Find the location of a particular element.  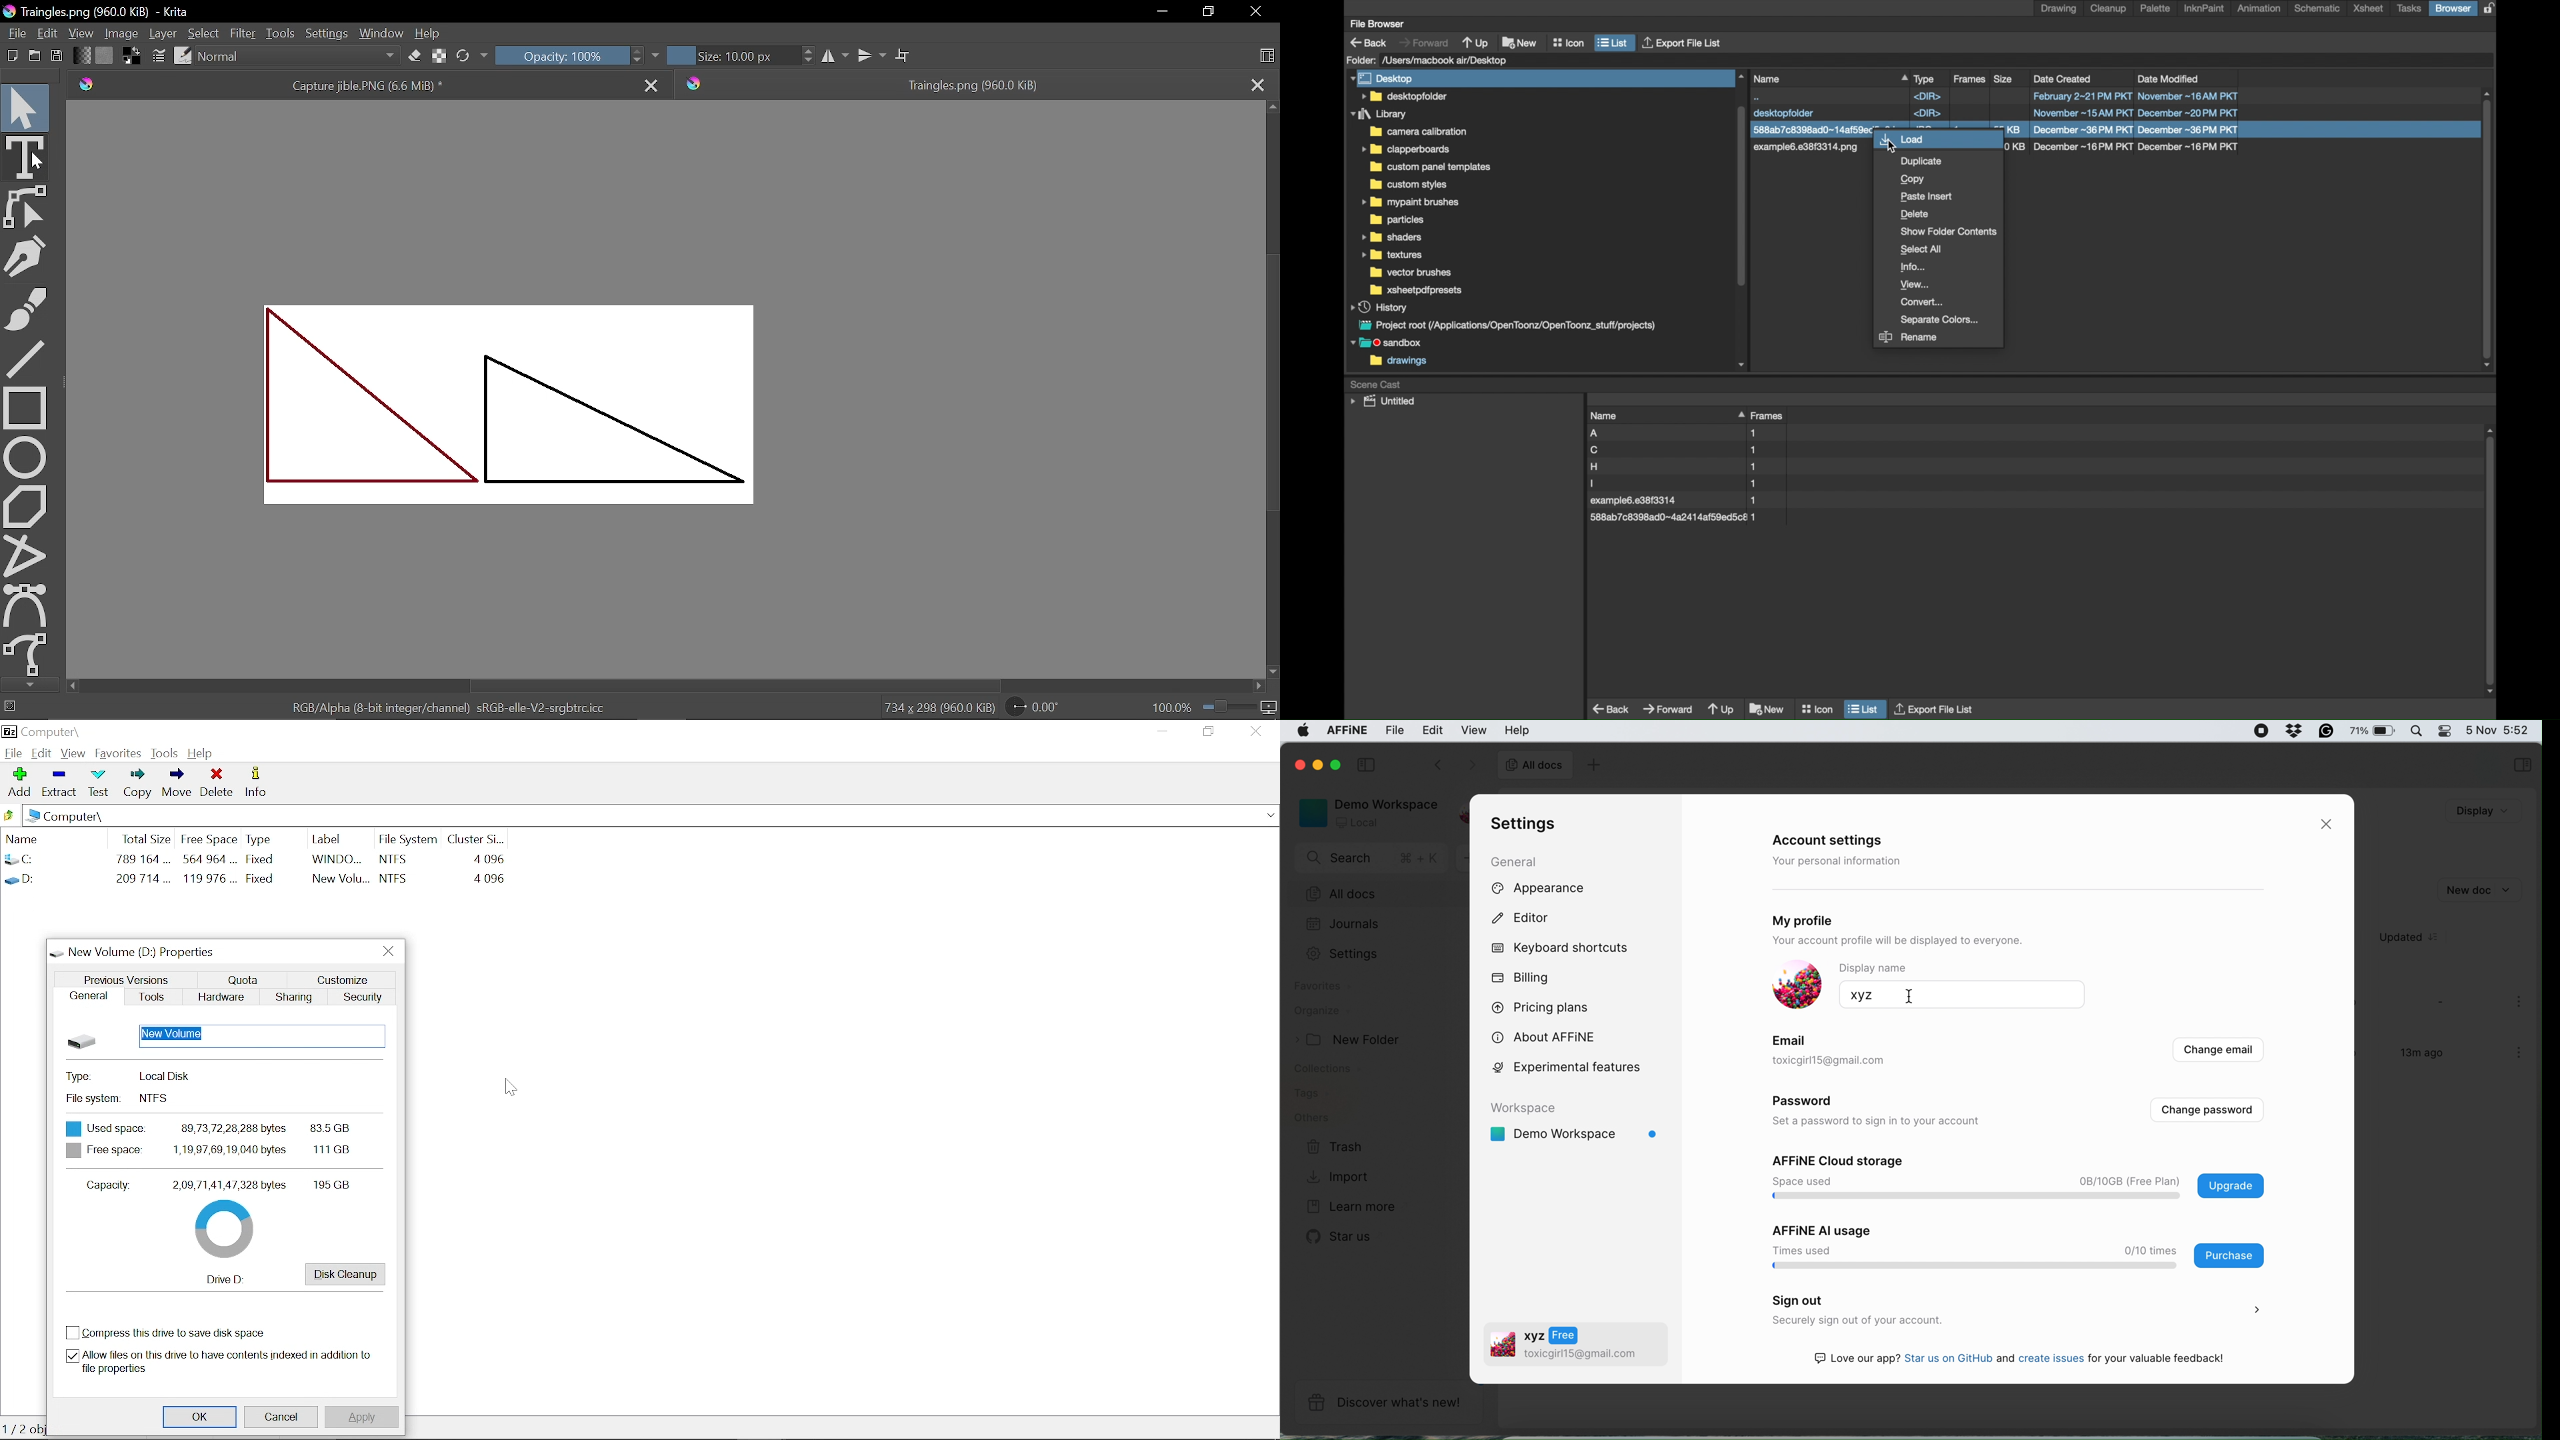

minimise is located at coordinates (1320, 766).